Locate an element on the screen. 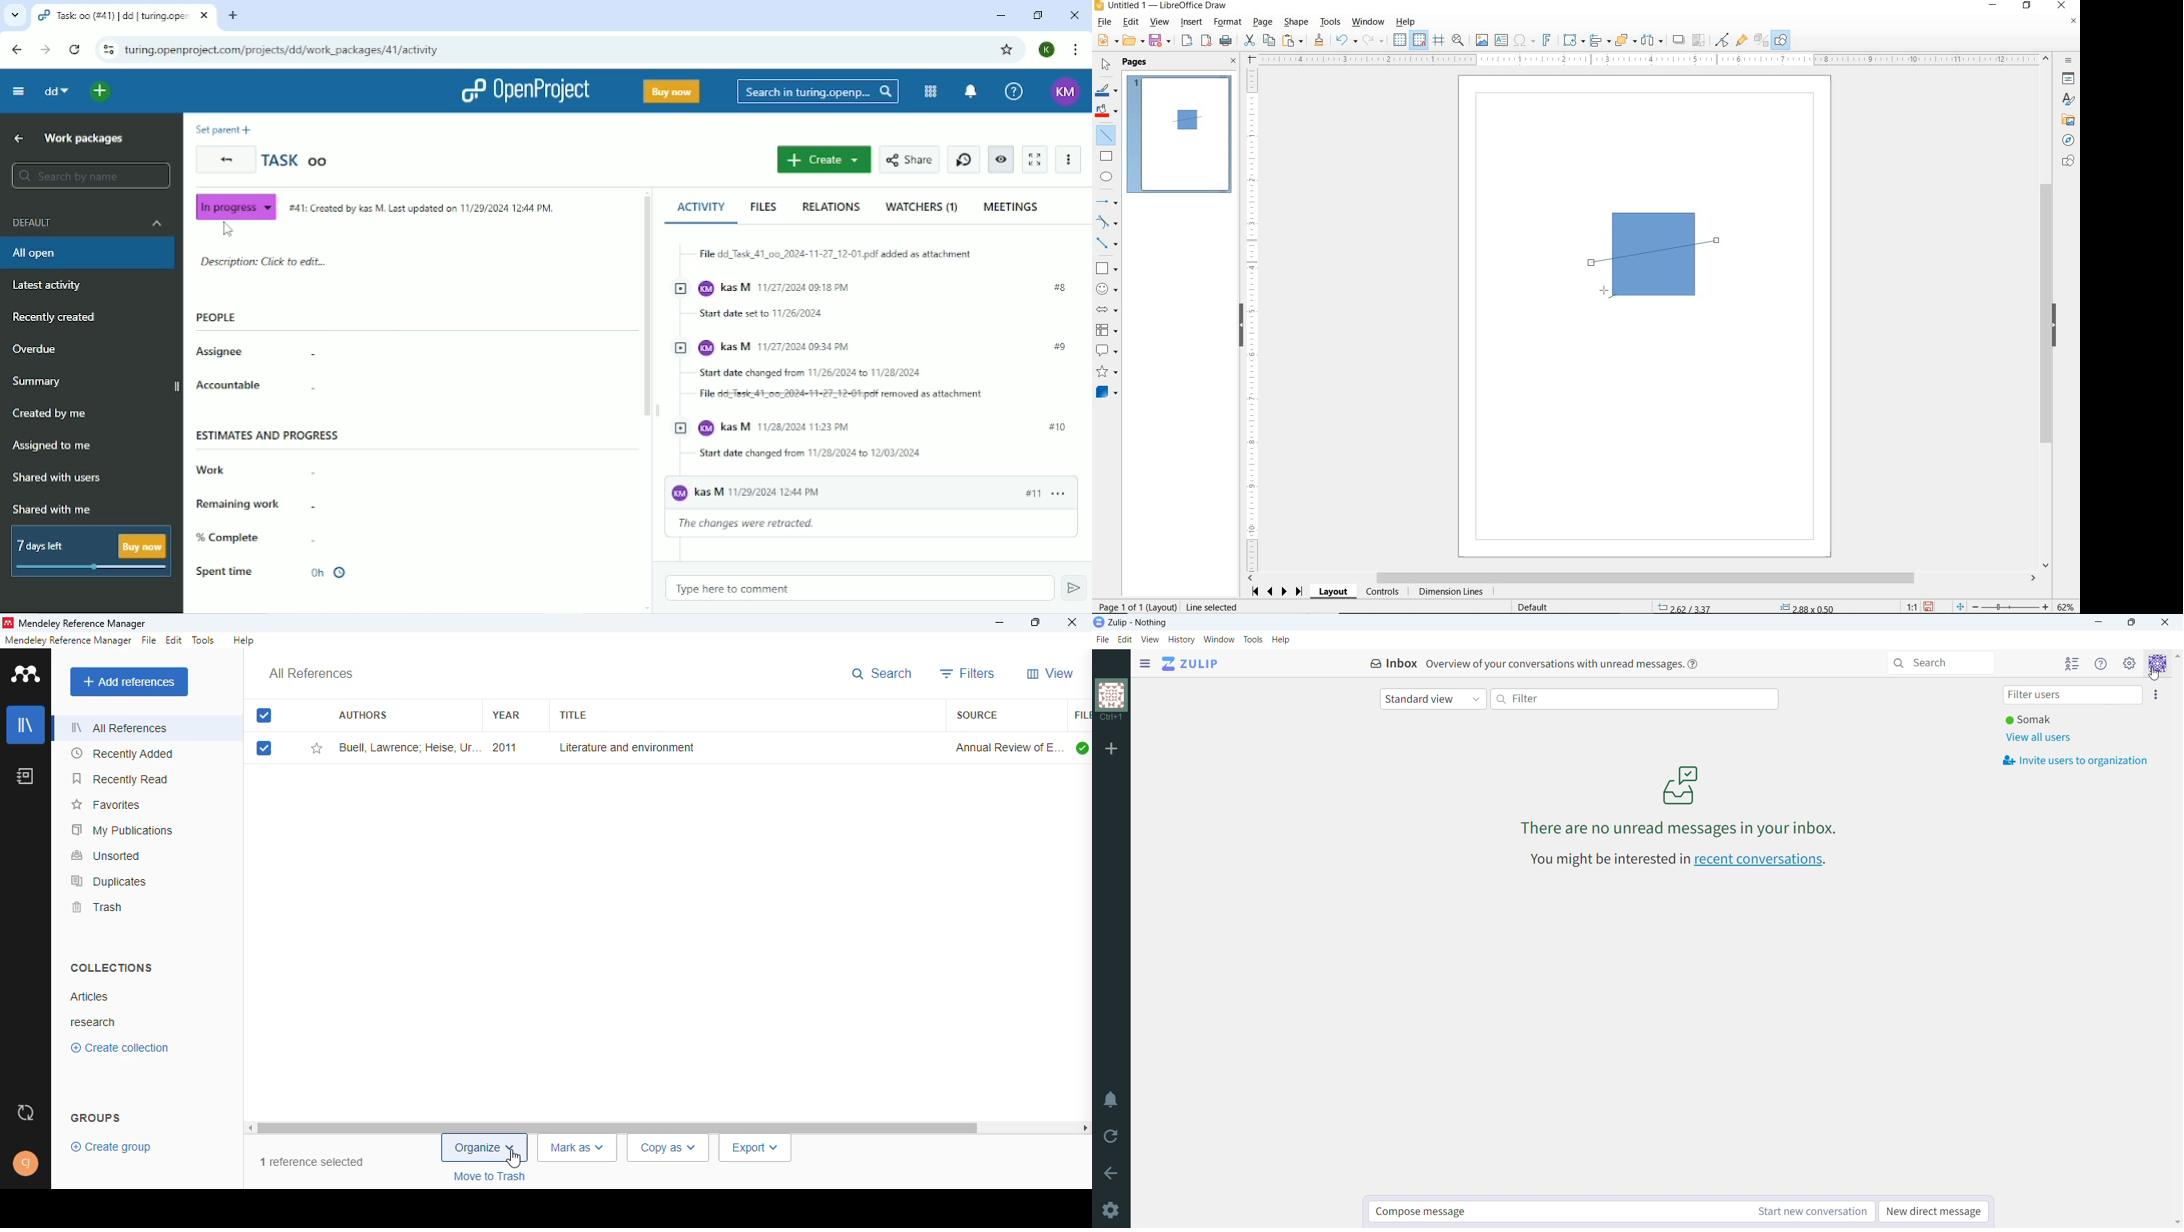 The image size is (2184, 1232). literature and environment is located at coordinates (625, 748).